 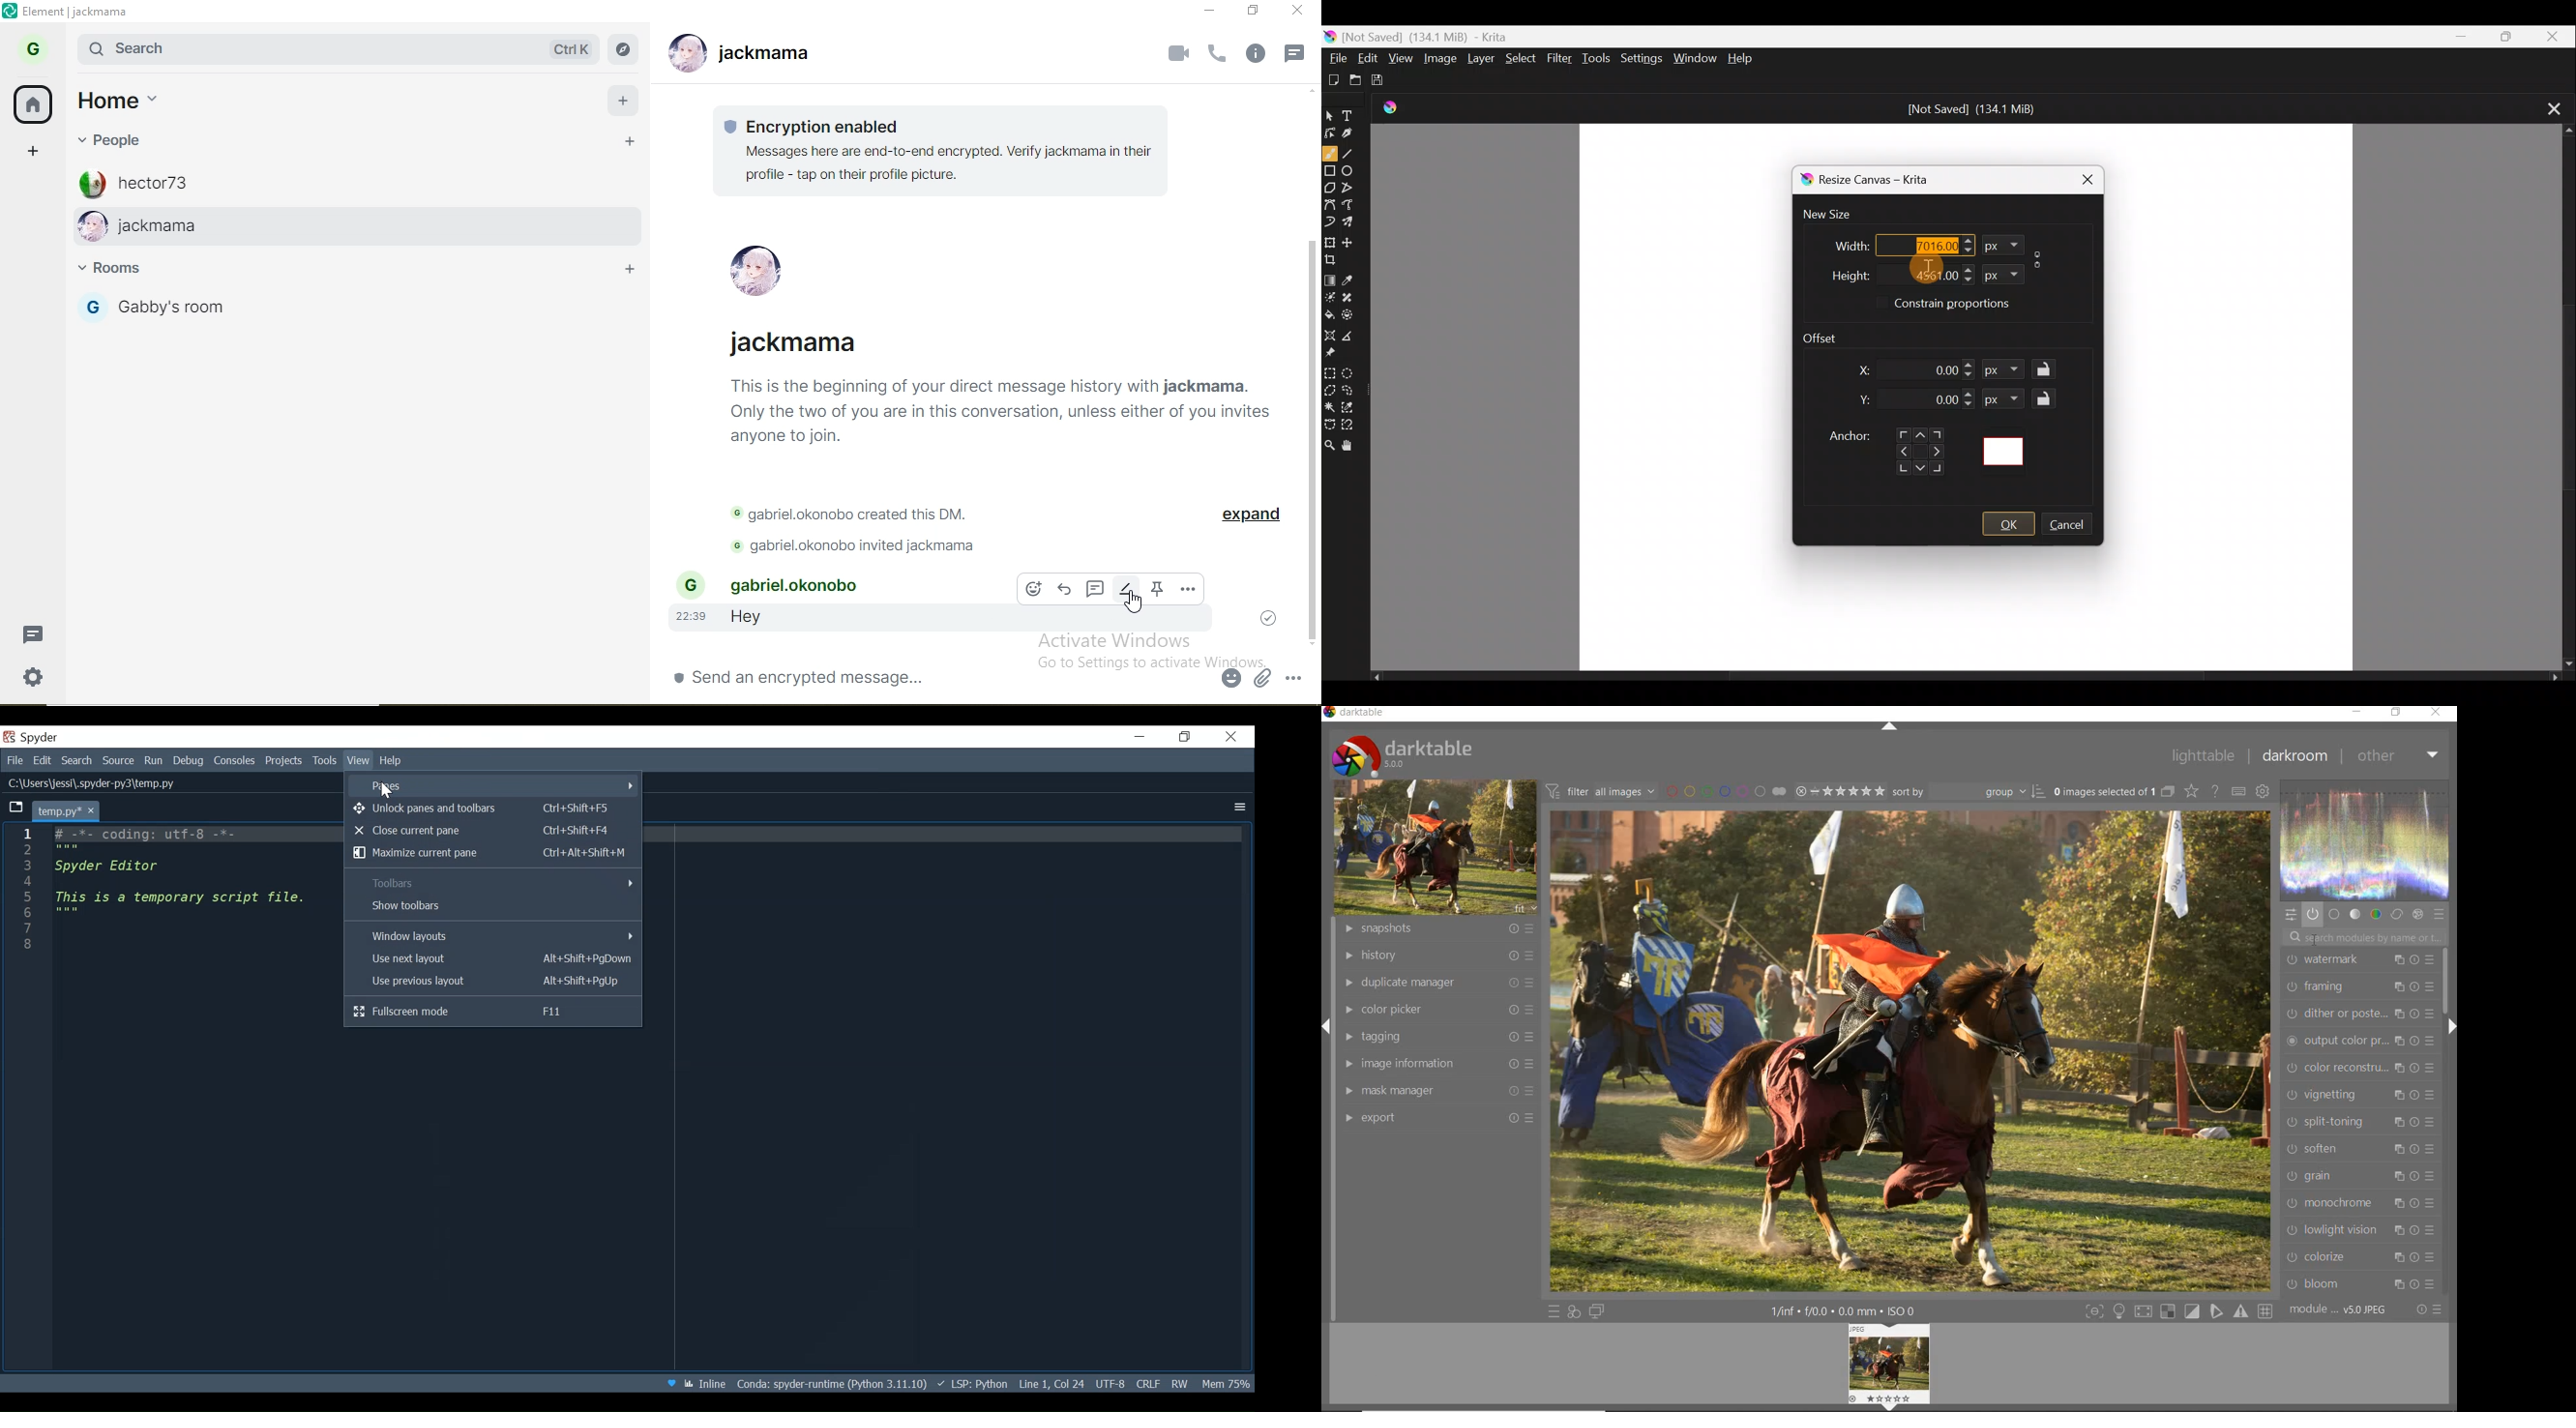 I want to click on Edit shapes tool, so click(x=1331, y=132).